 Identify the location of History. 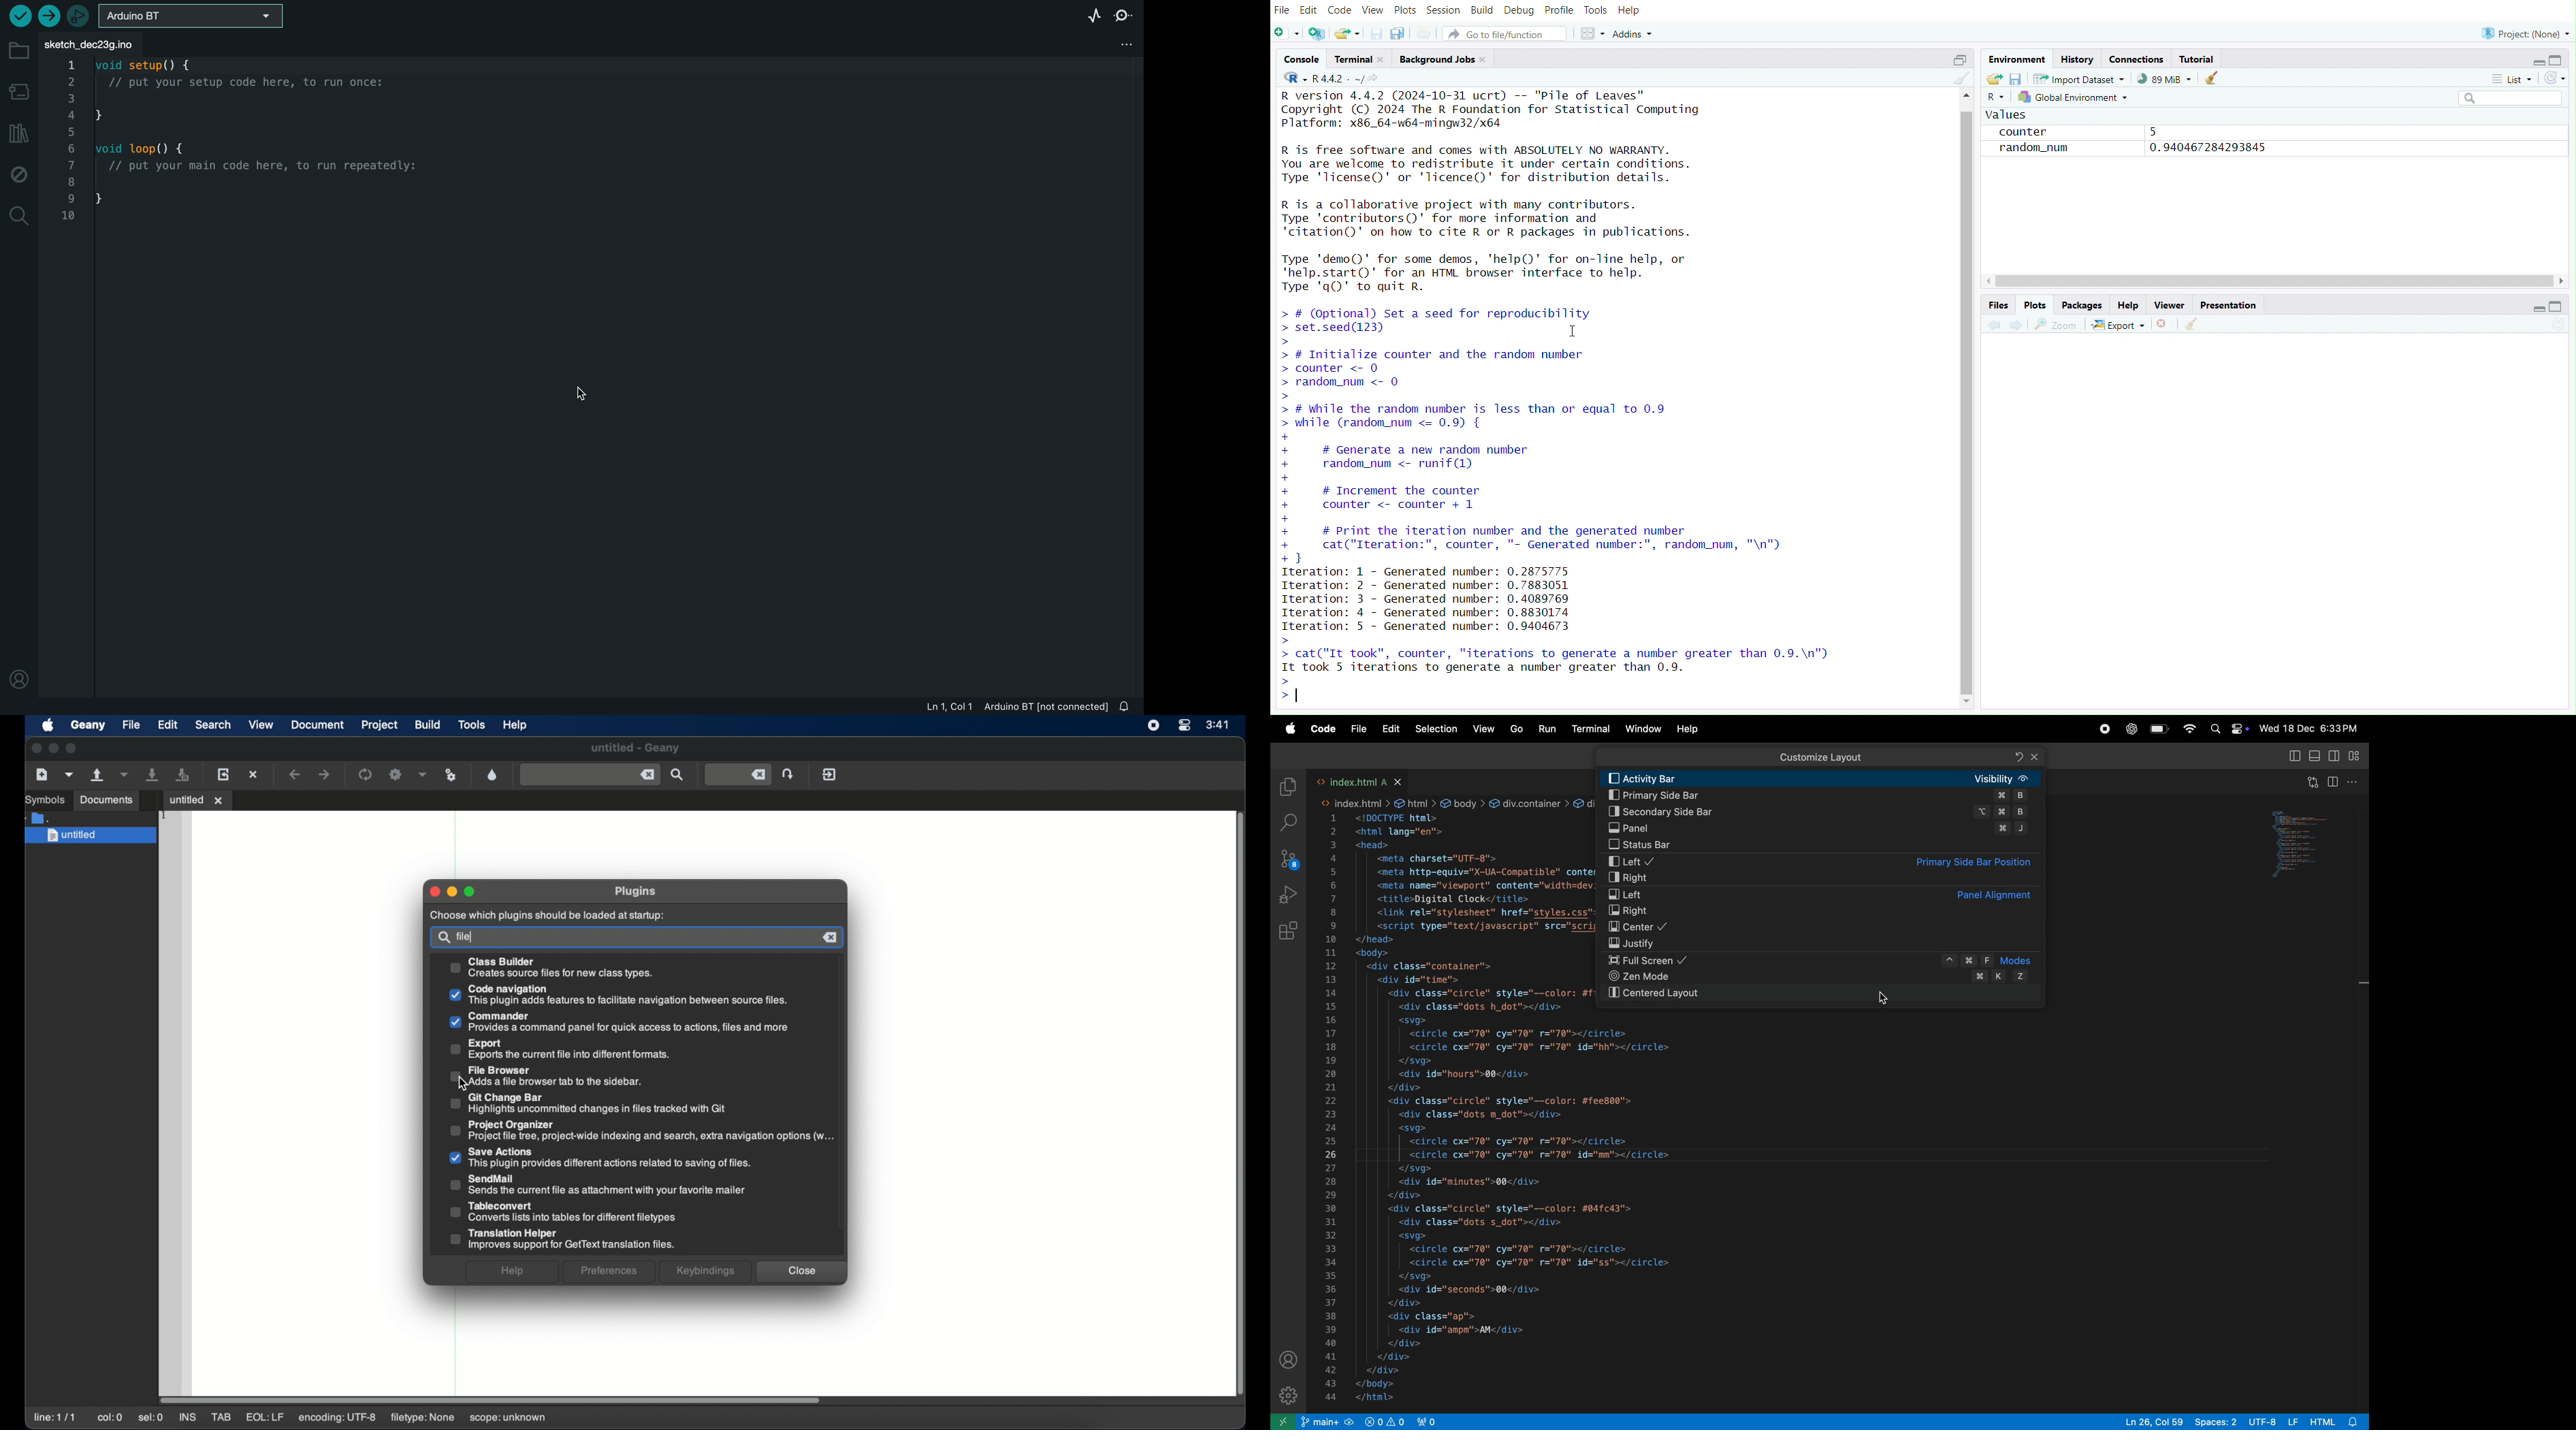
(2081, 57).